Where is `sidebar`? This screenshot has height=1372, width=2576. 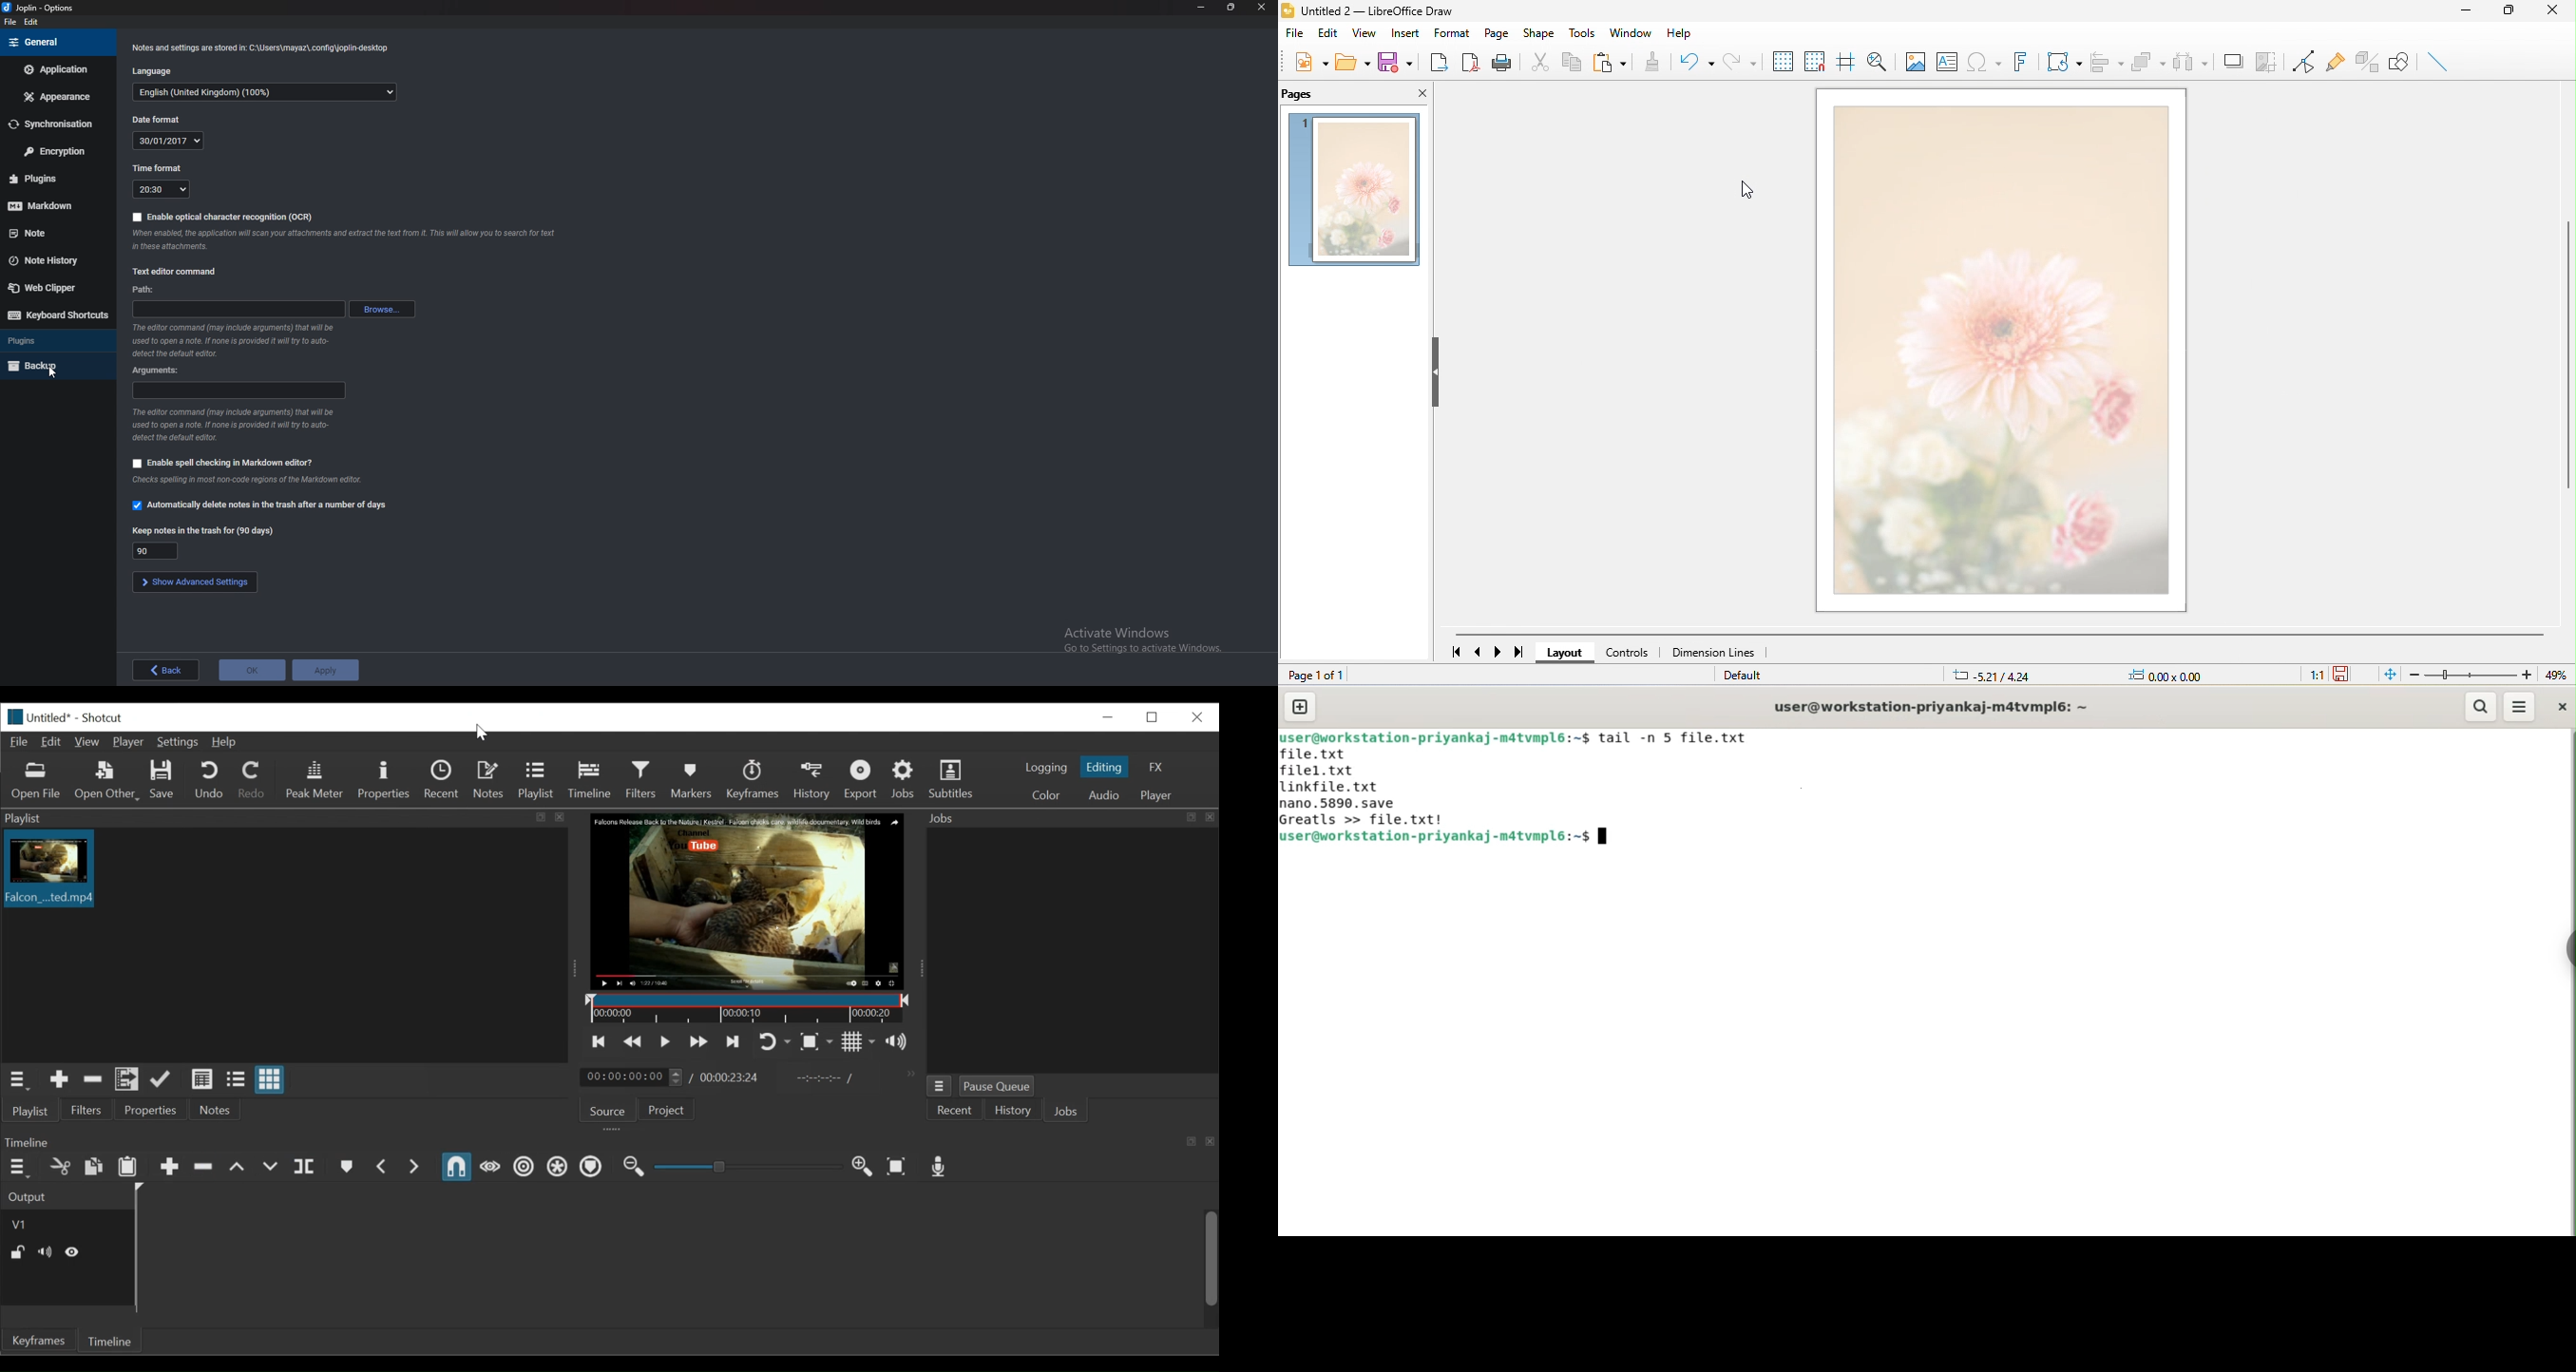
sidebar is located at coordinates (2569, 949).